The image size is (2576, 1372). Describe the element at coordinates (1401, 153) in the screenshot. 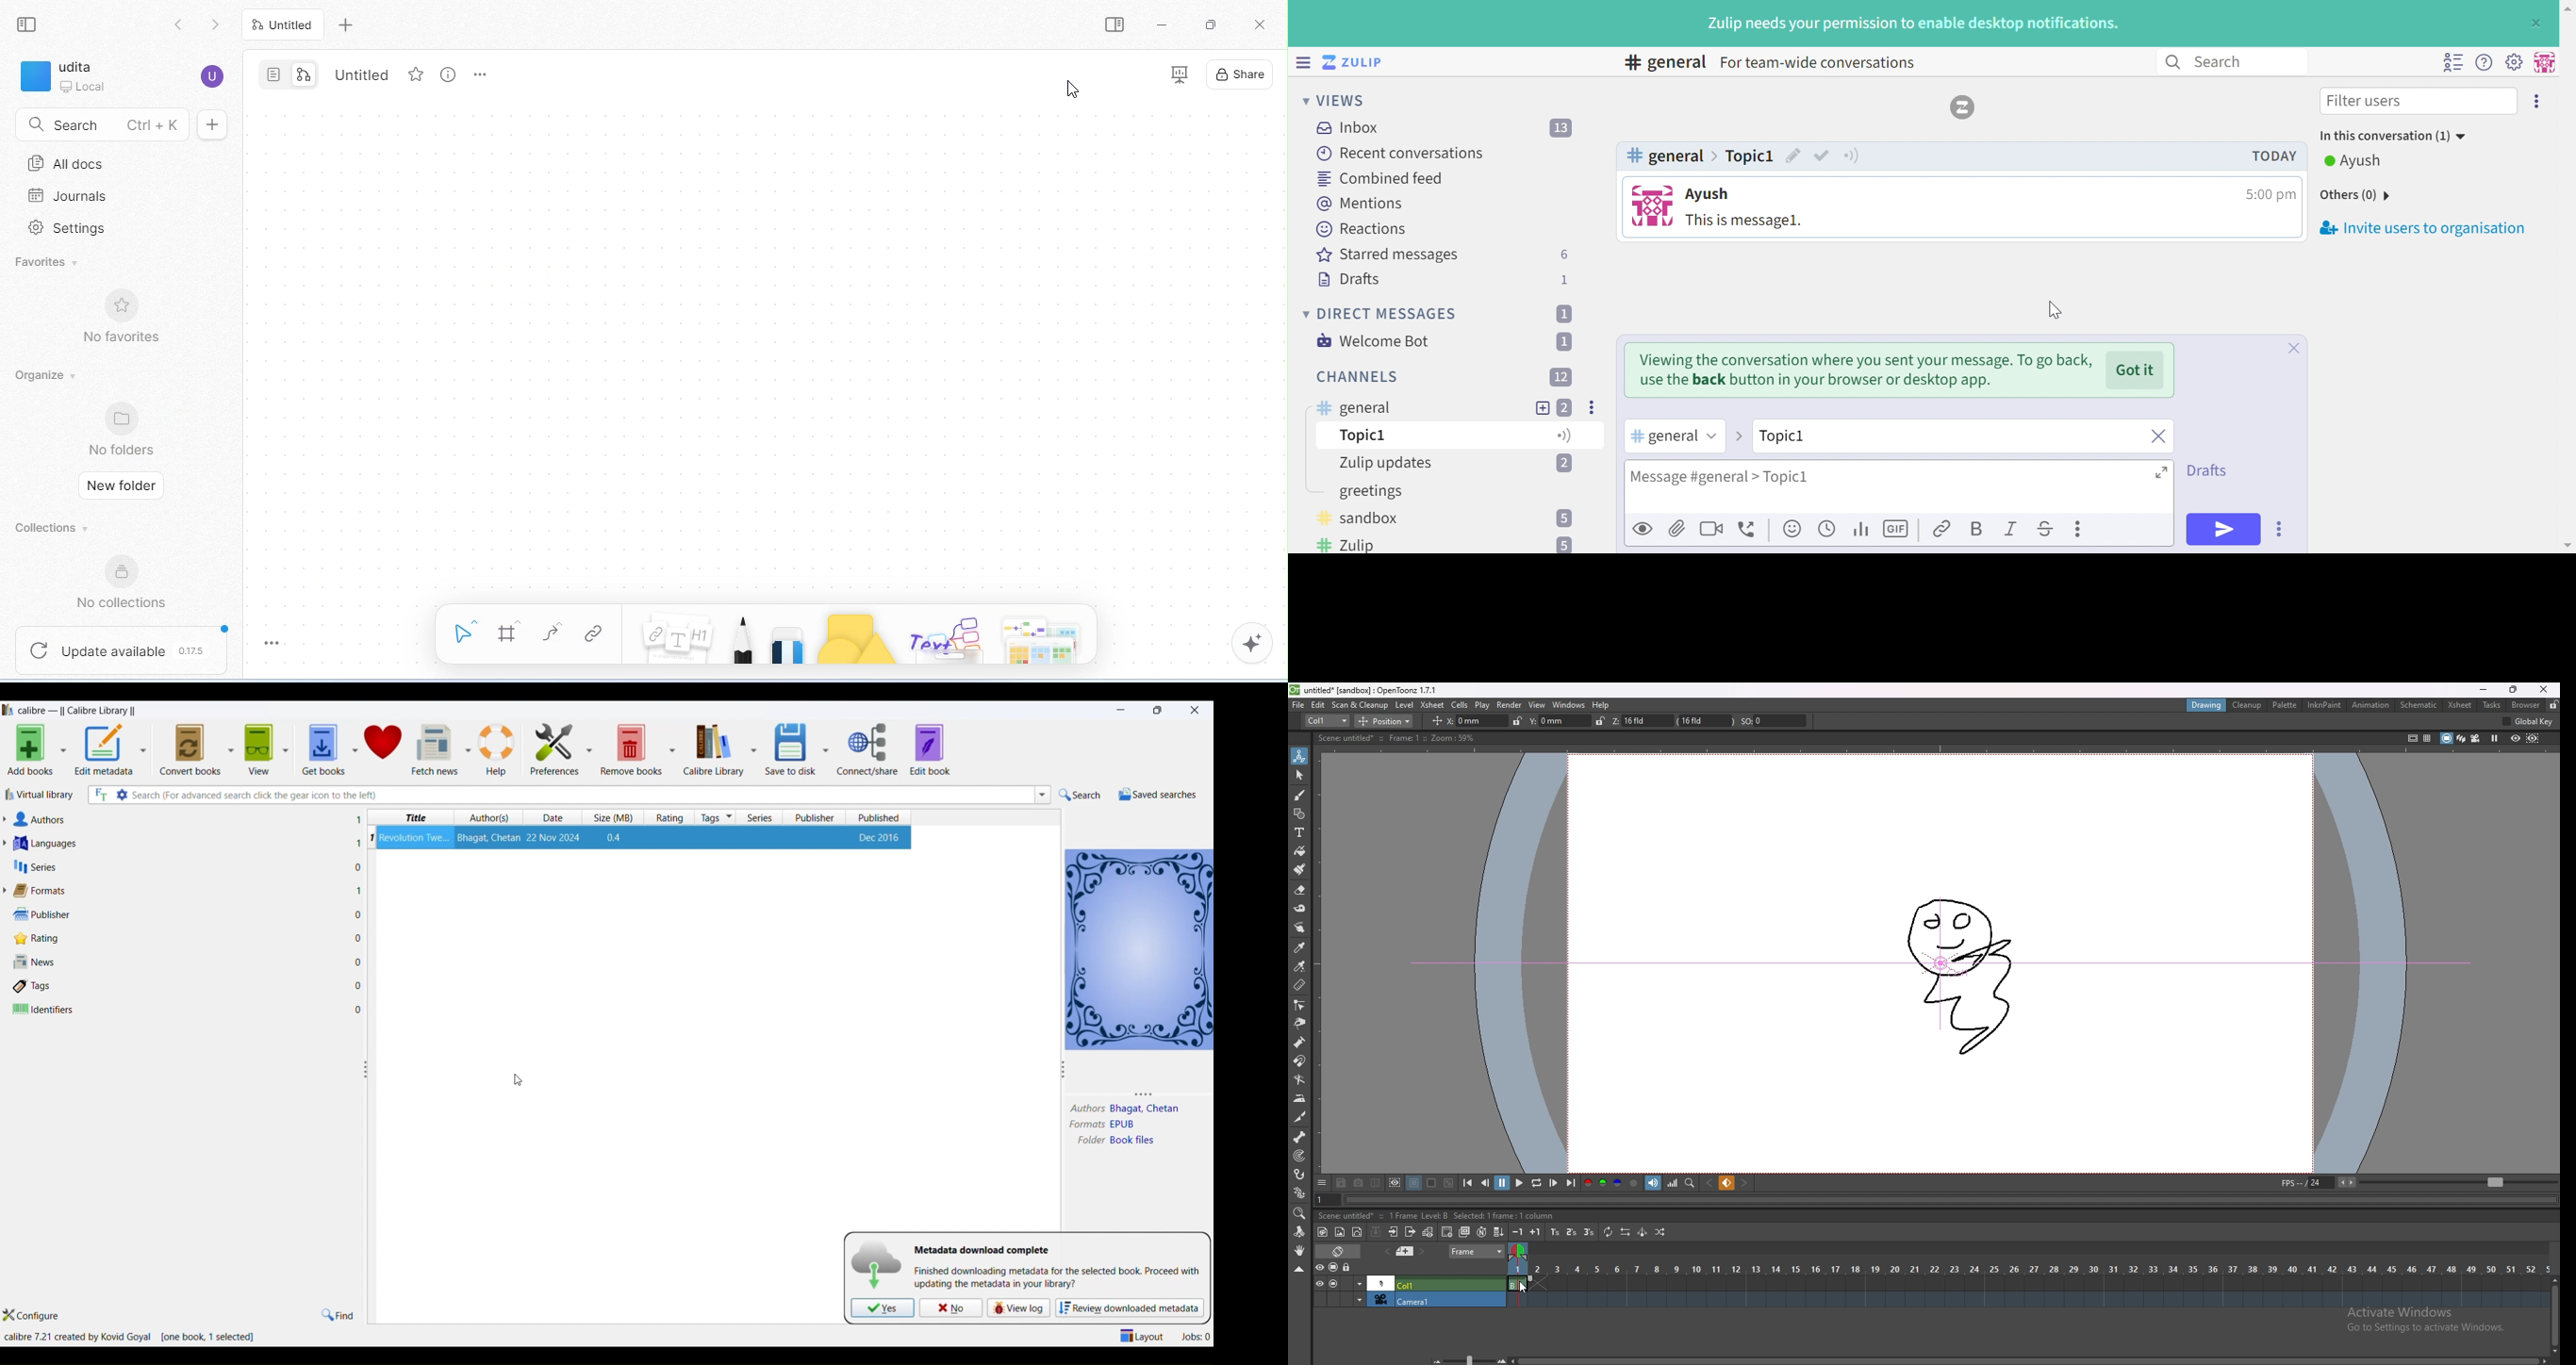

I see `Recent conversations` at that location.